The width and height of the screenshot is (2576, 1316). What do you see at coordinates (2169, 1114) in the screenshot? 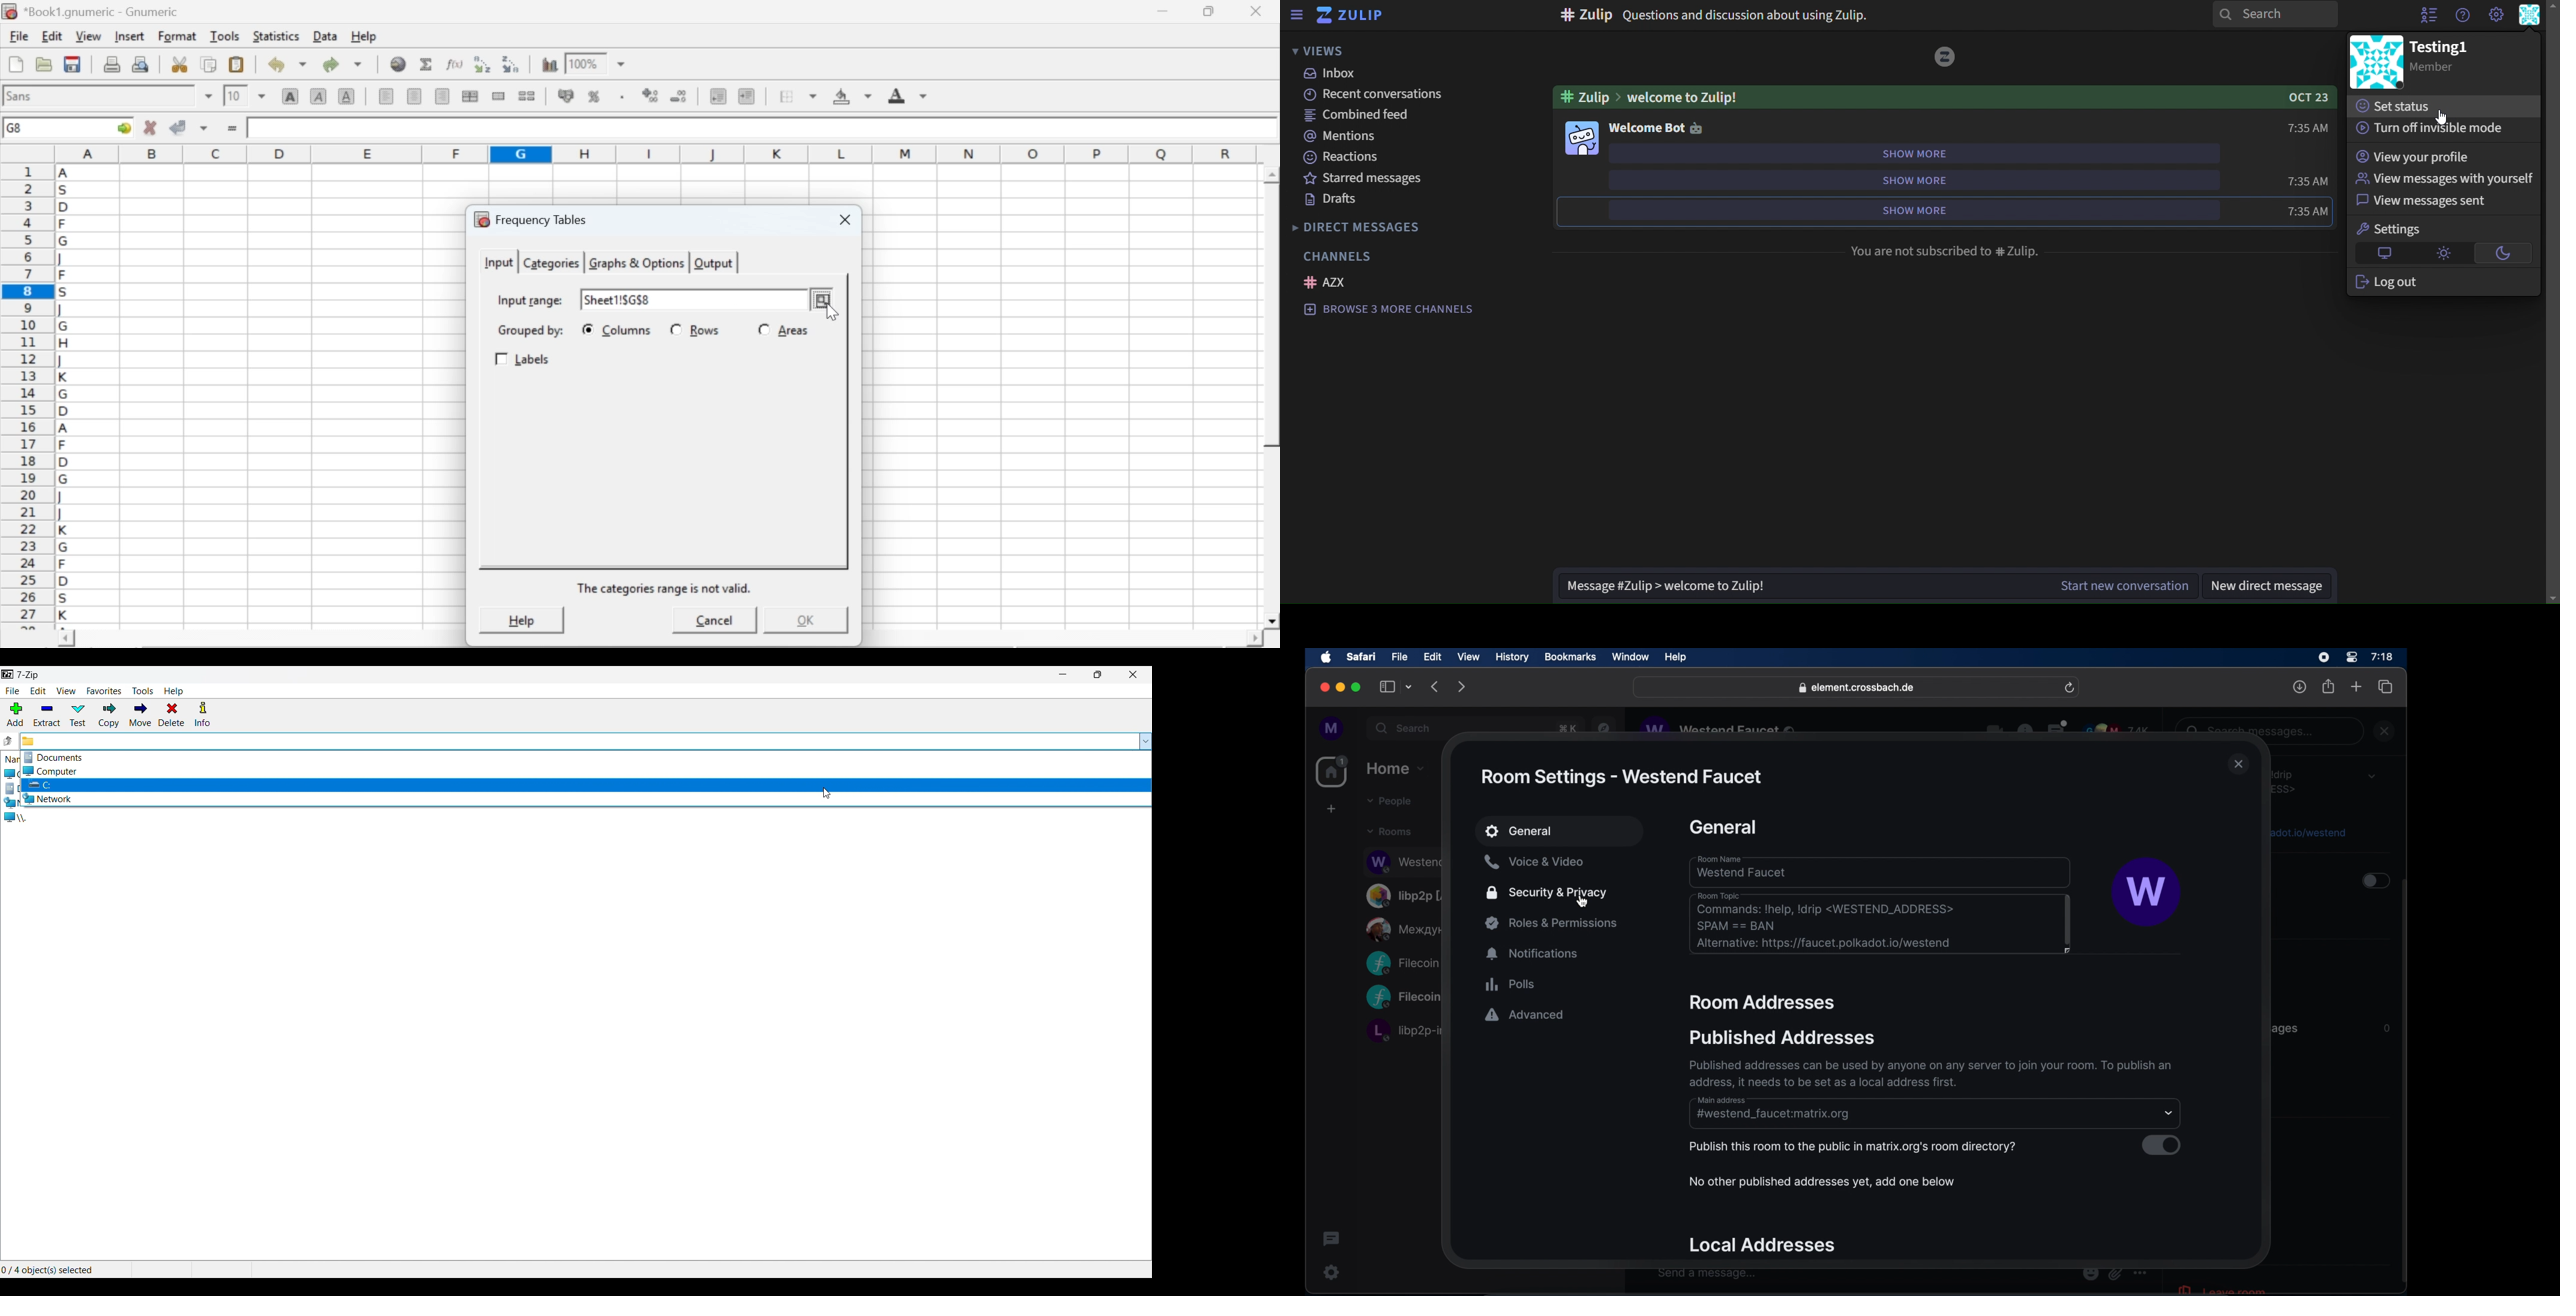
I see `dropdown` at bounding box center [2169, 1114].